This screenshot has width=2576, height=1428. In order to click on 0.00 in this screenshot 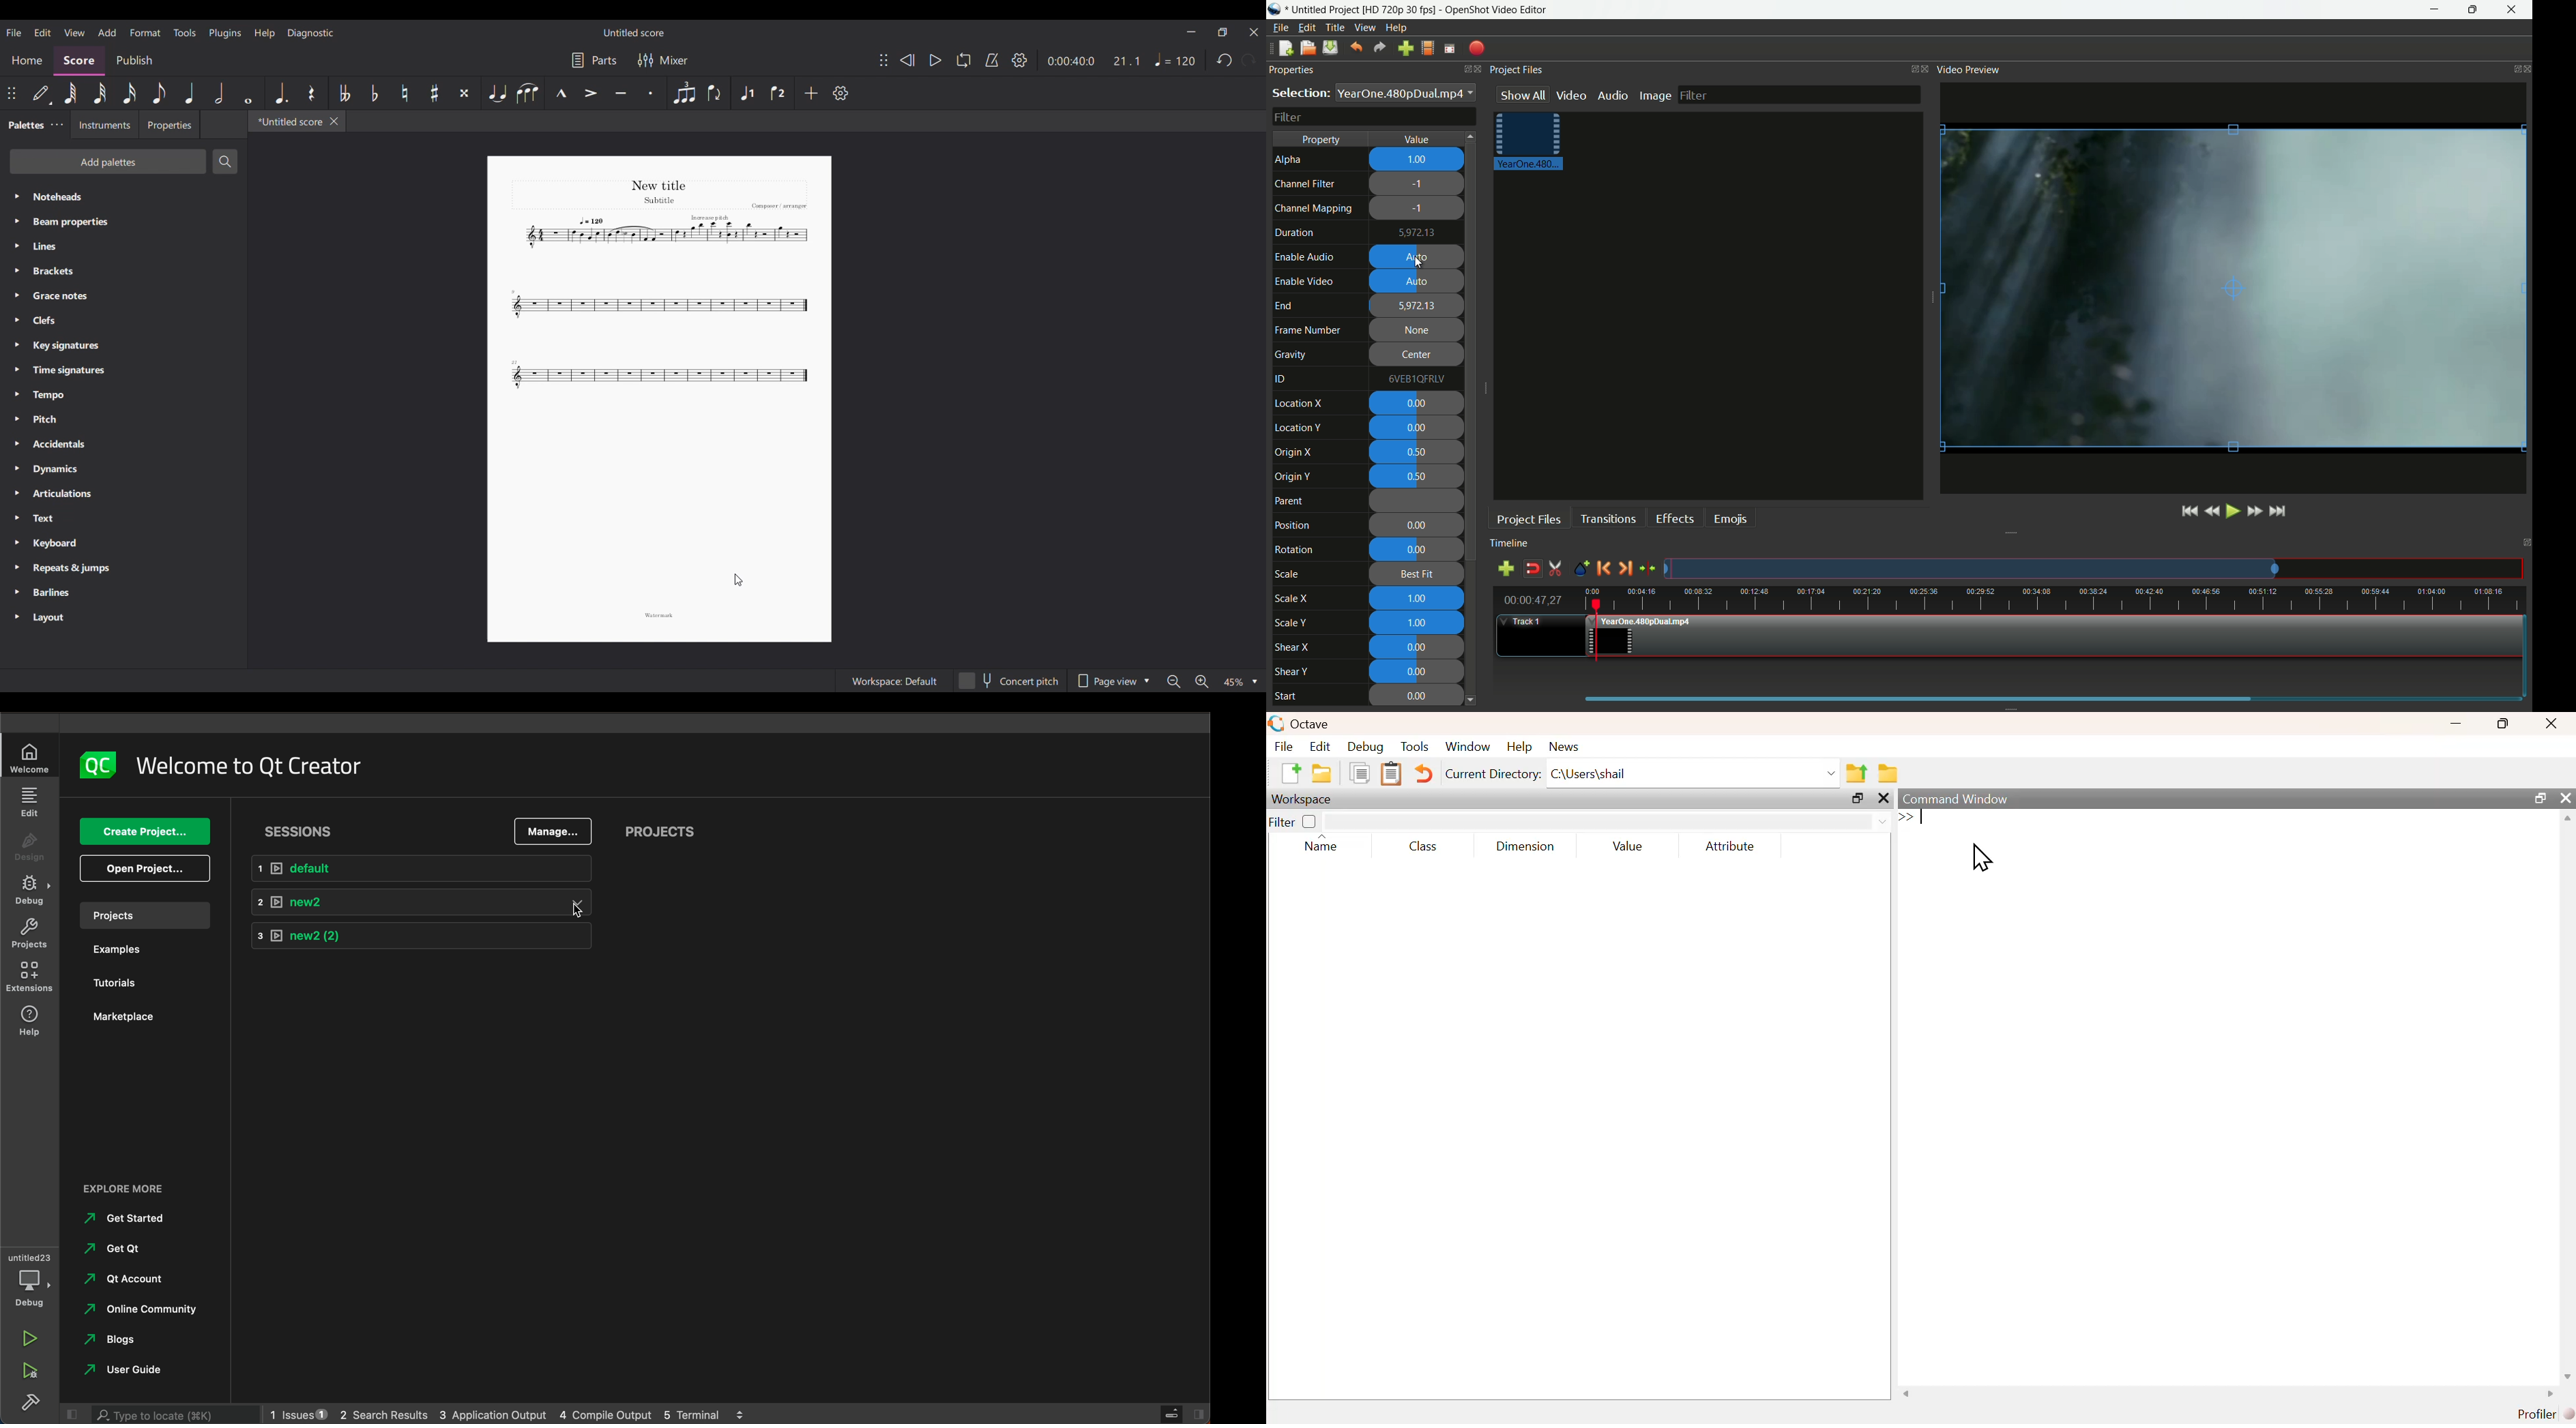, I will do `click(1420, 669)`.